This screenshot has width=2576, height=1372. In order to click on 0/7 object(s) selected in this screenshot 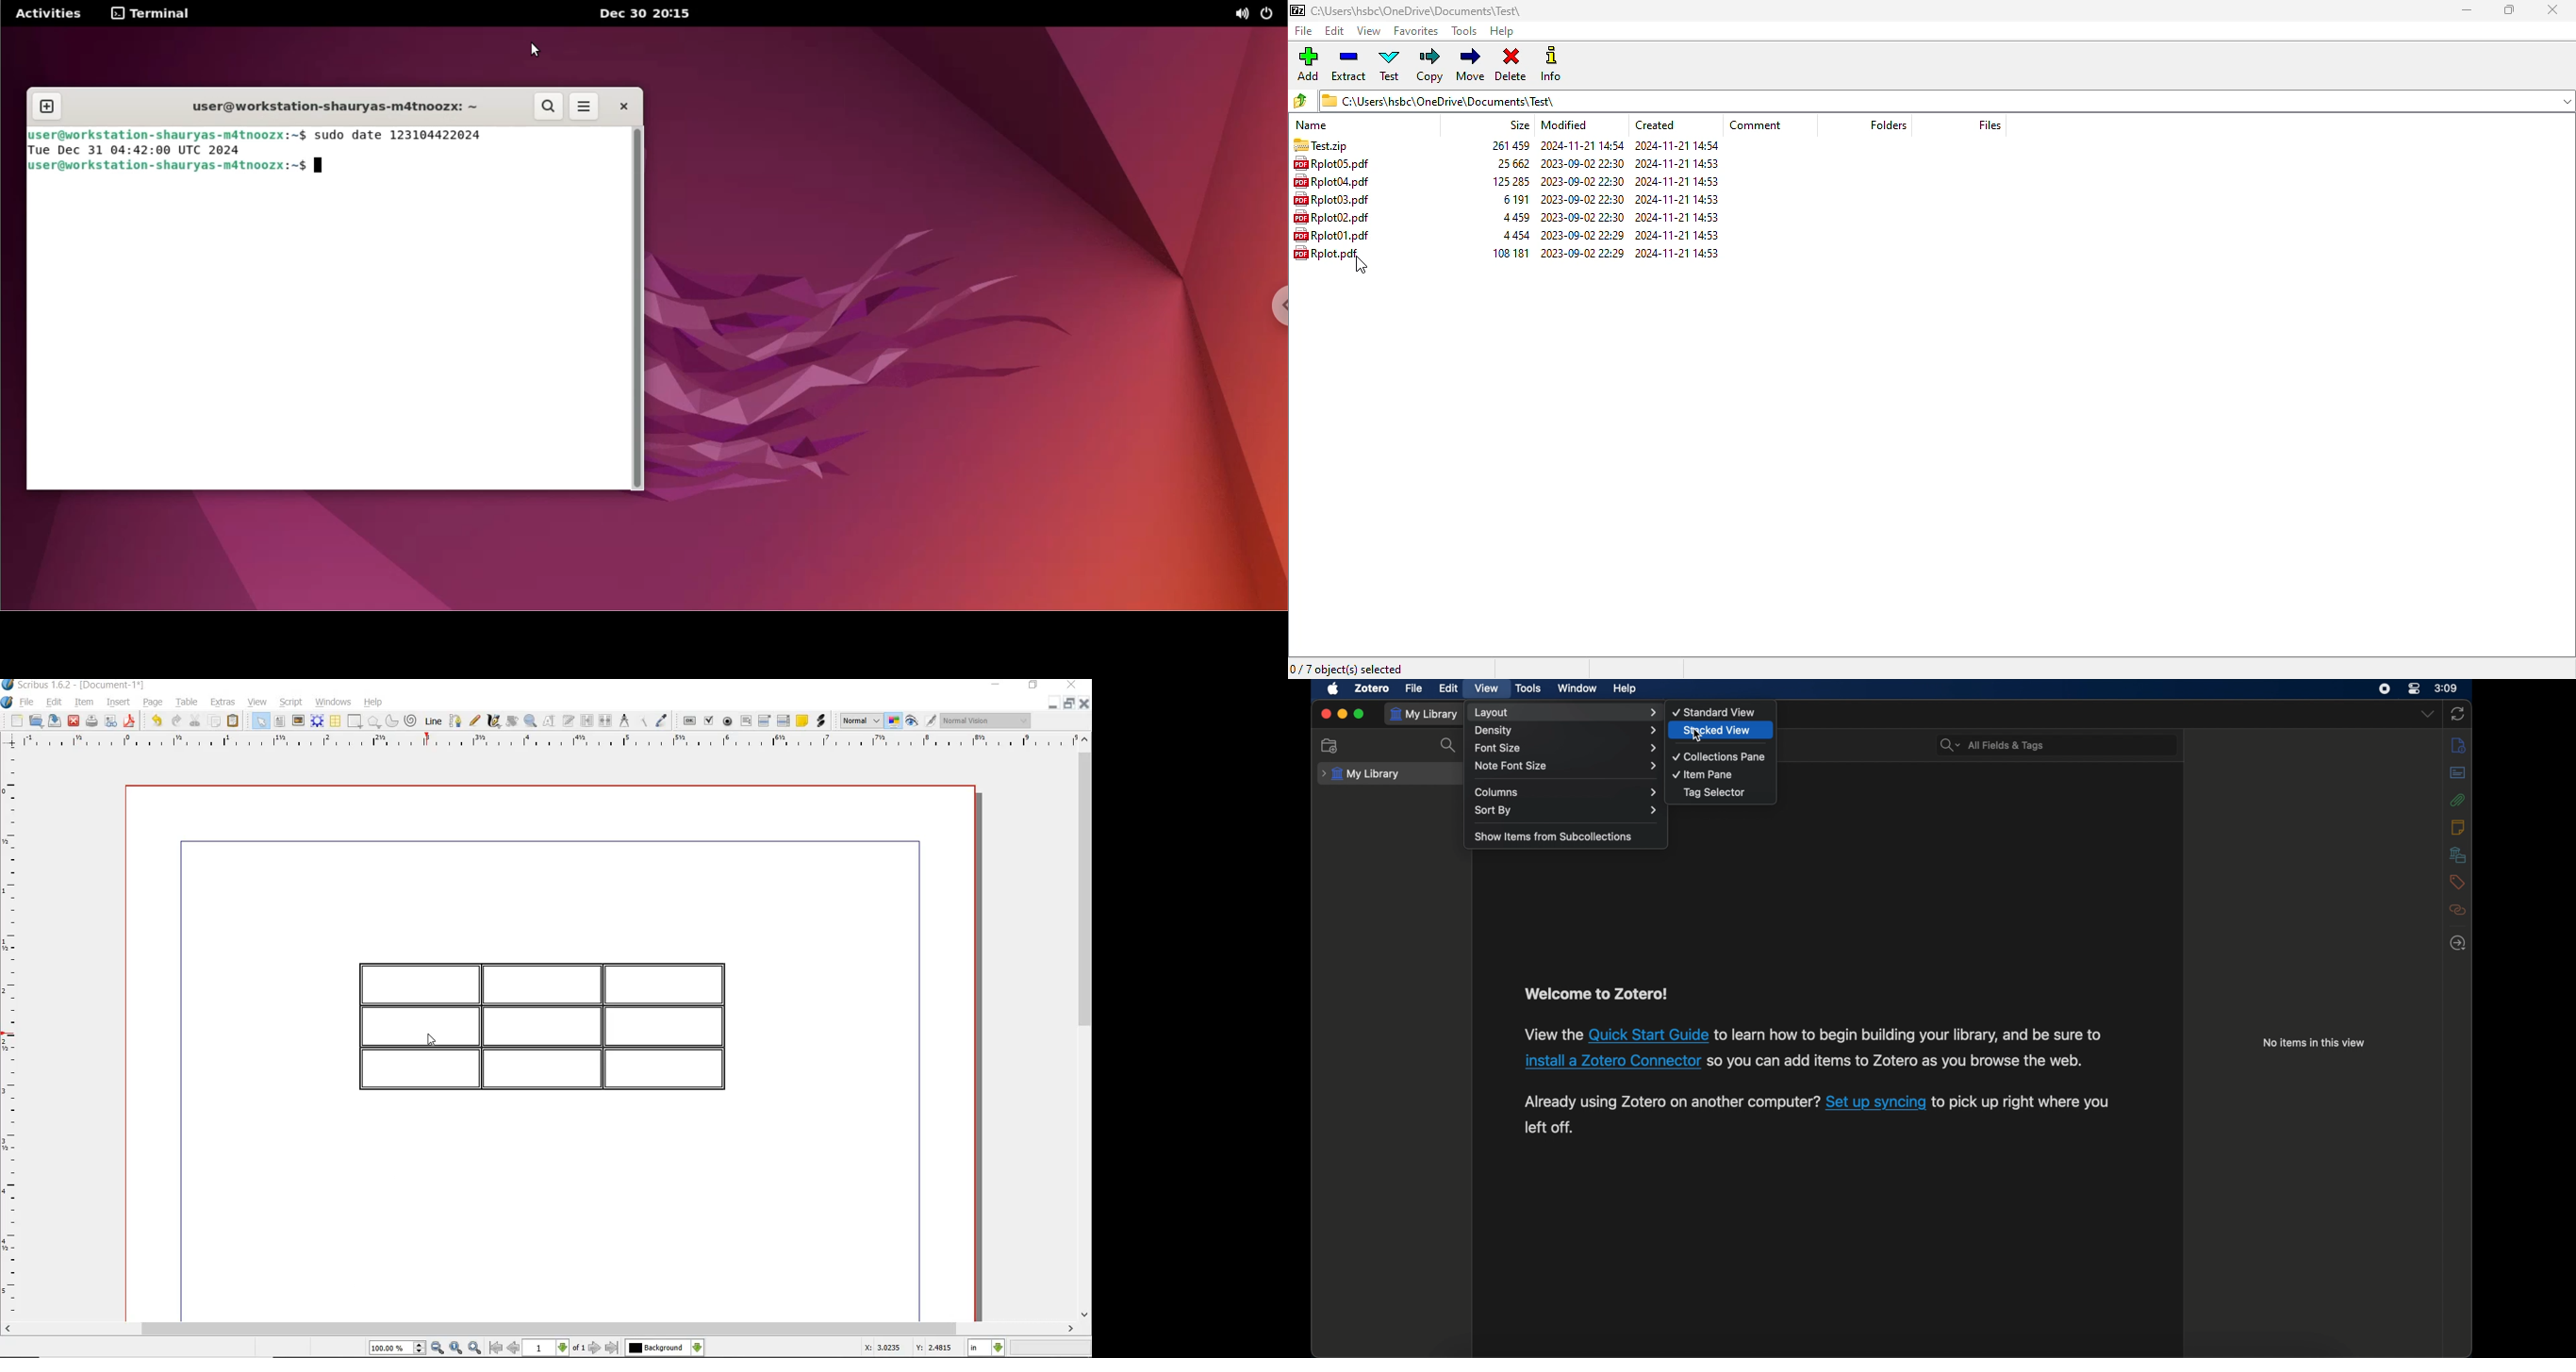, I will do `click(1352, 668)`.